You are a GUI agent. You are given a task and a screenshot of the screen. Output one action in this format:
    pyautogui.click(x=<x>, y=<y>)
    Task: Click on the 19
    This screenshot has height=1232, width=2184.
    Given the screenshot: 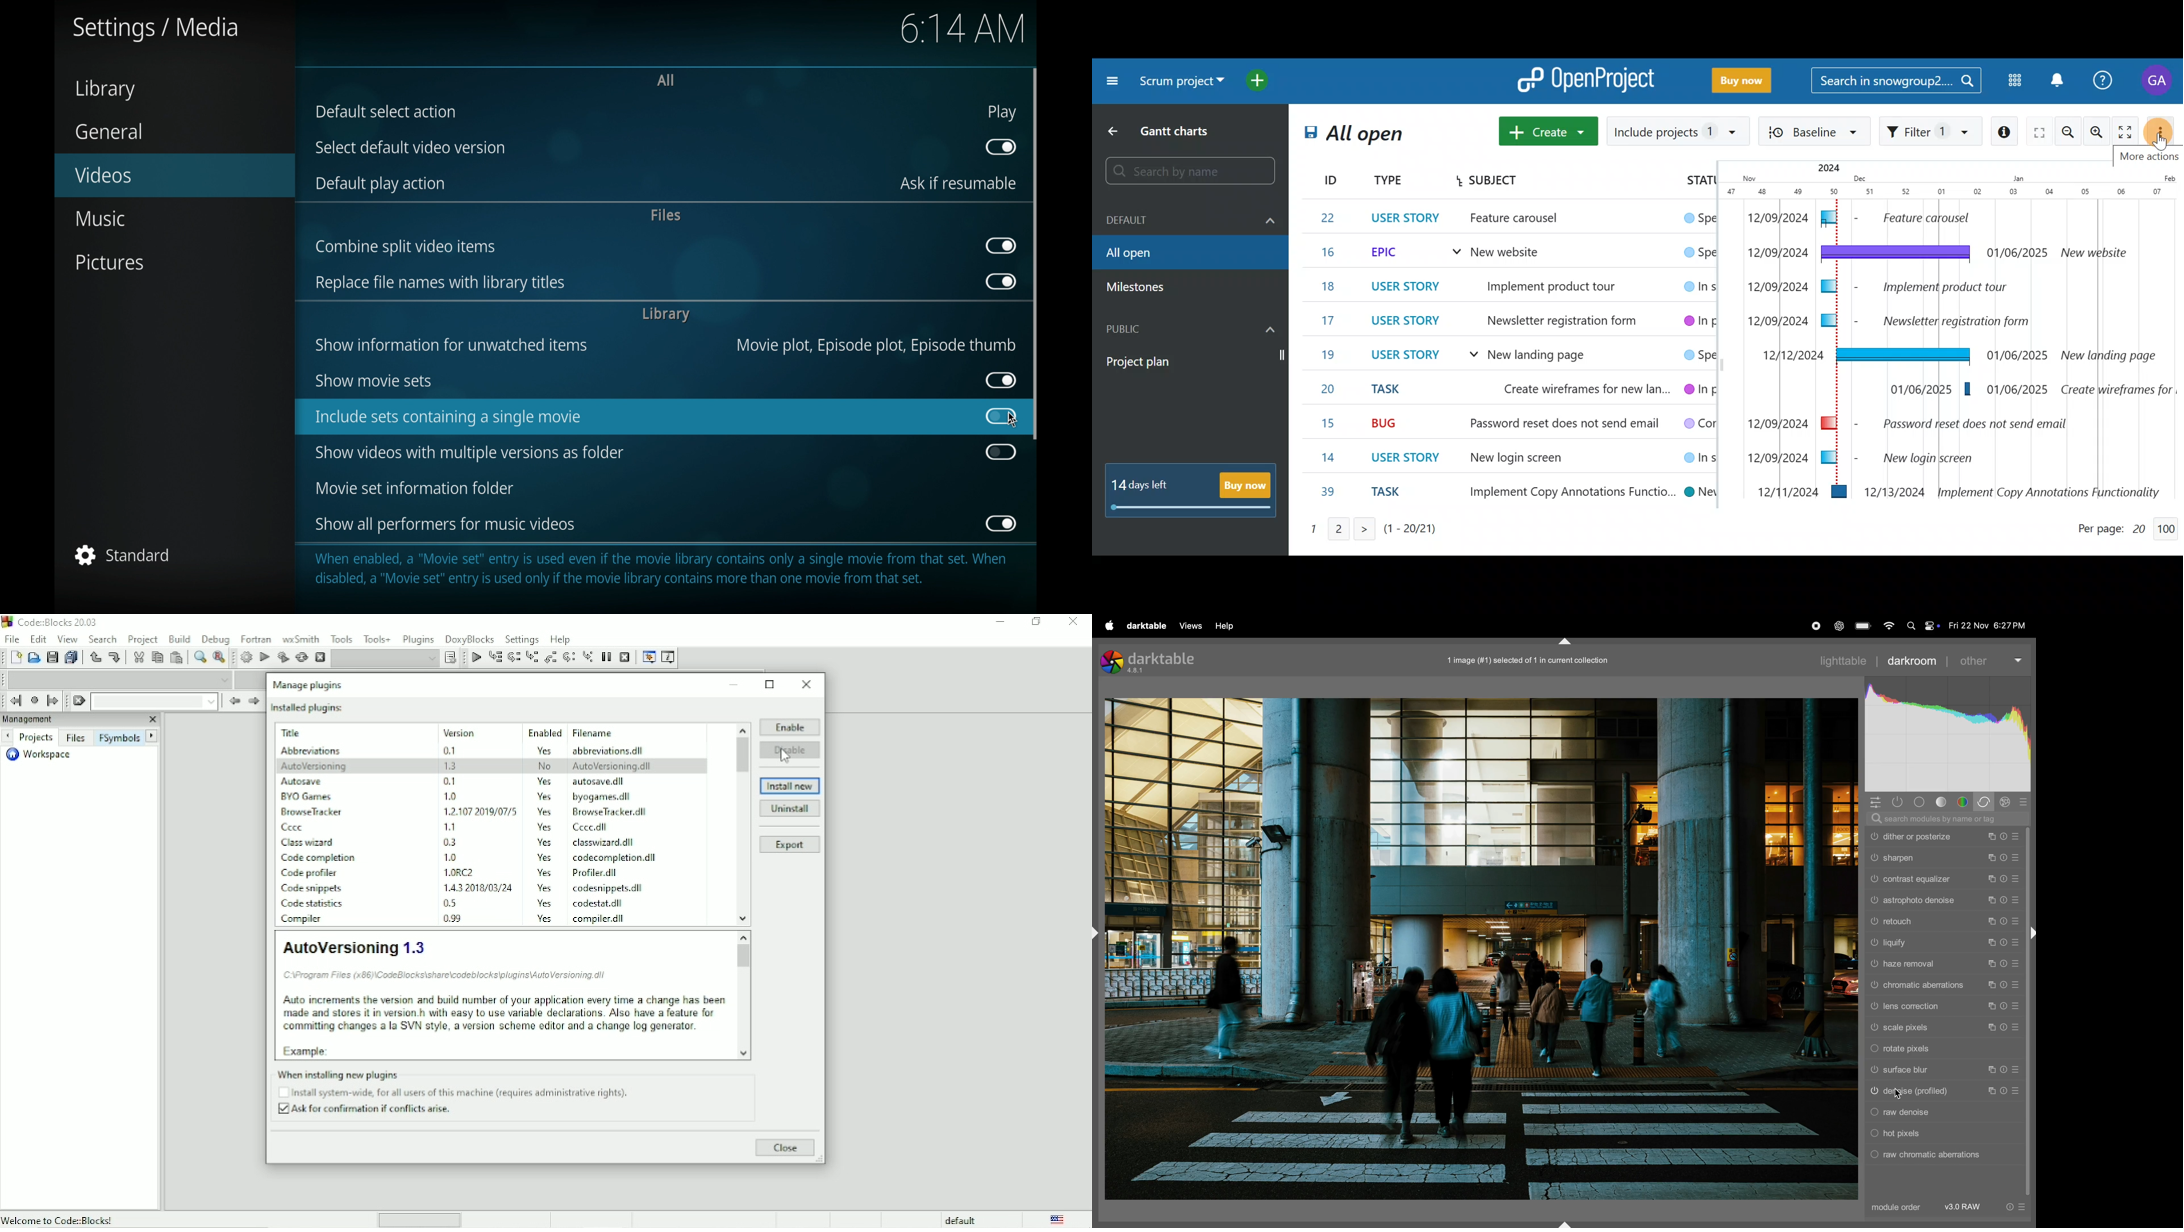 What is the action you would take?
    pyautogui.click(x=1330, y=354)
    